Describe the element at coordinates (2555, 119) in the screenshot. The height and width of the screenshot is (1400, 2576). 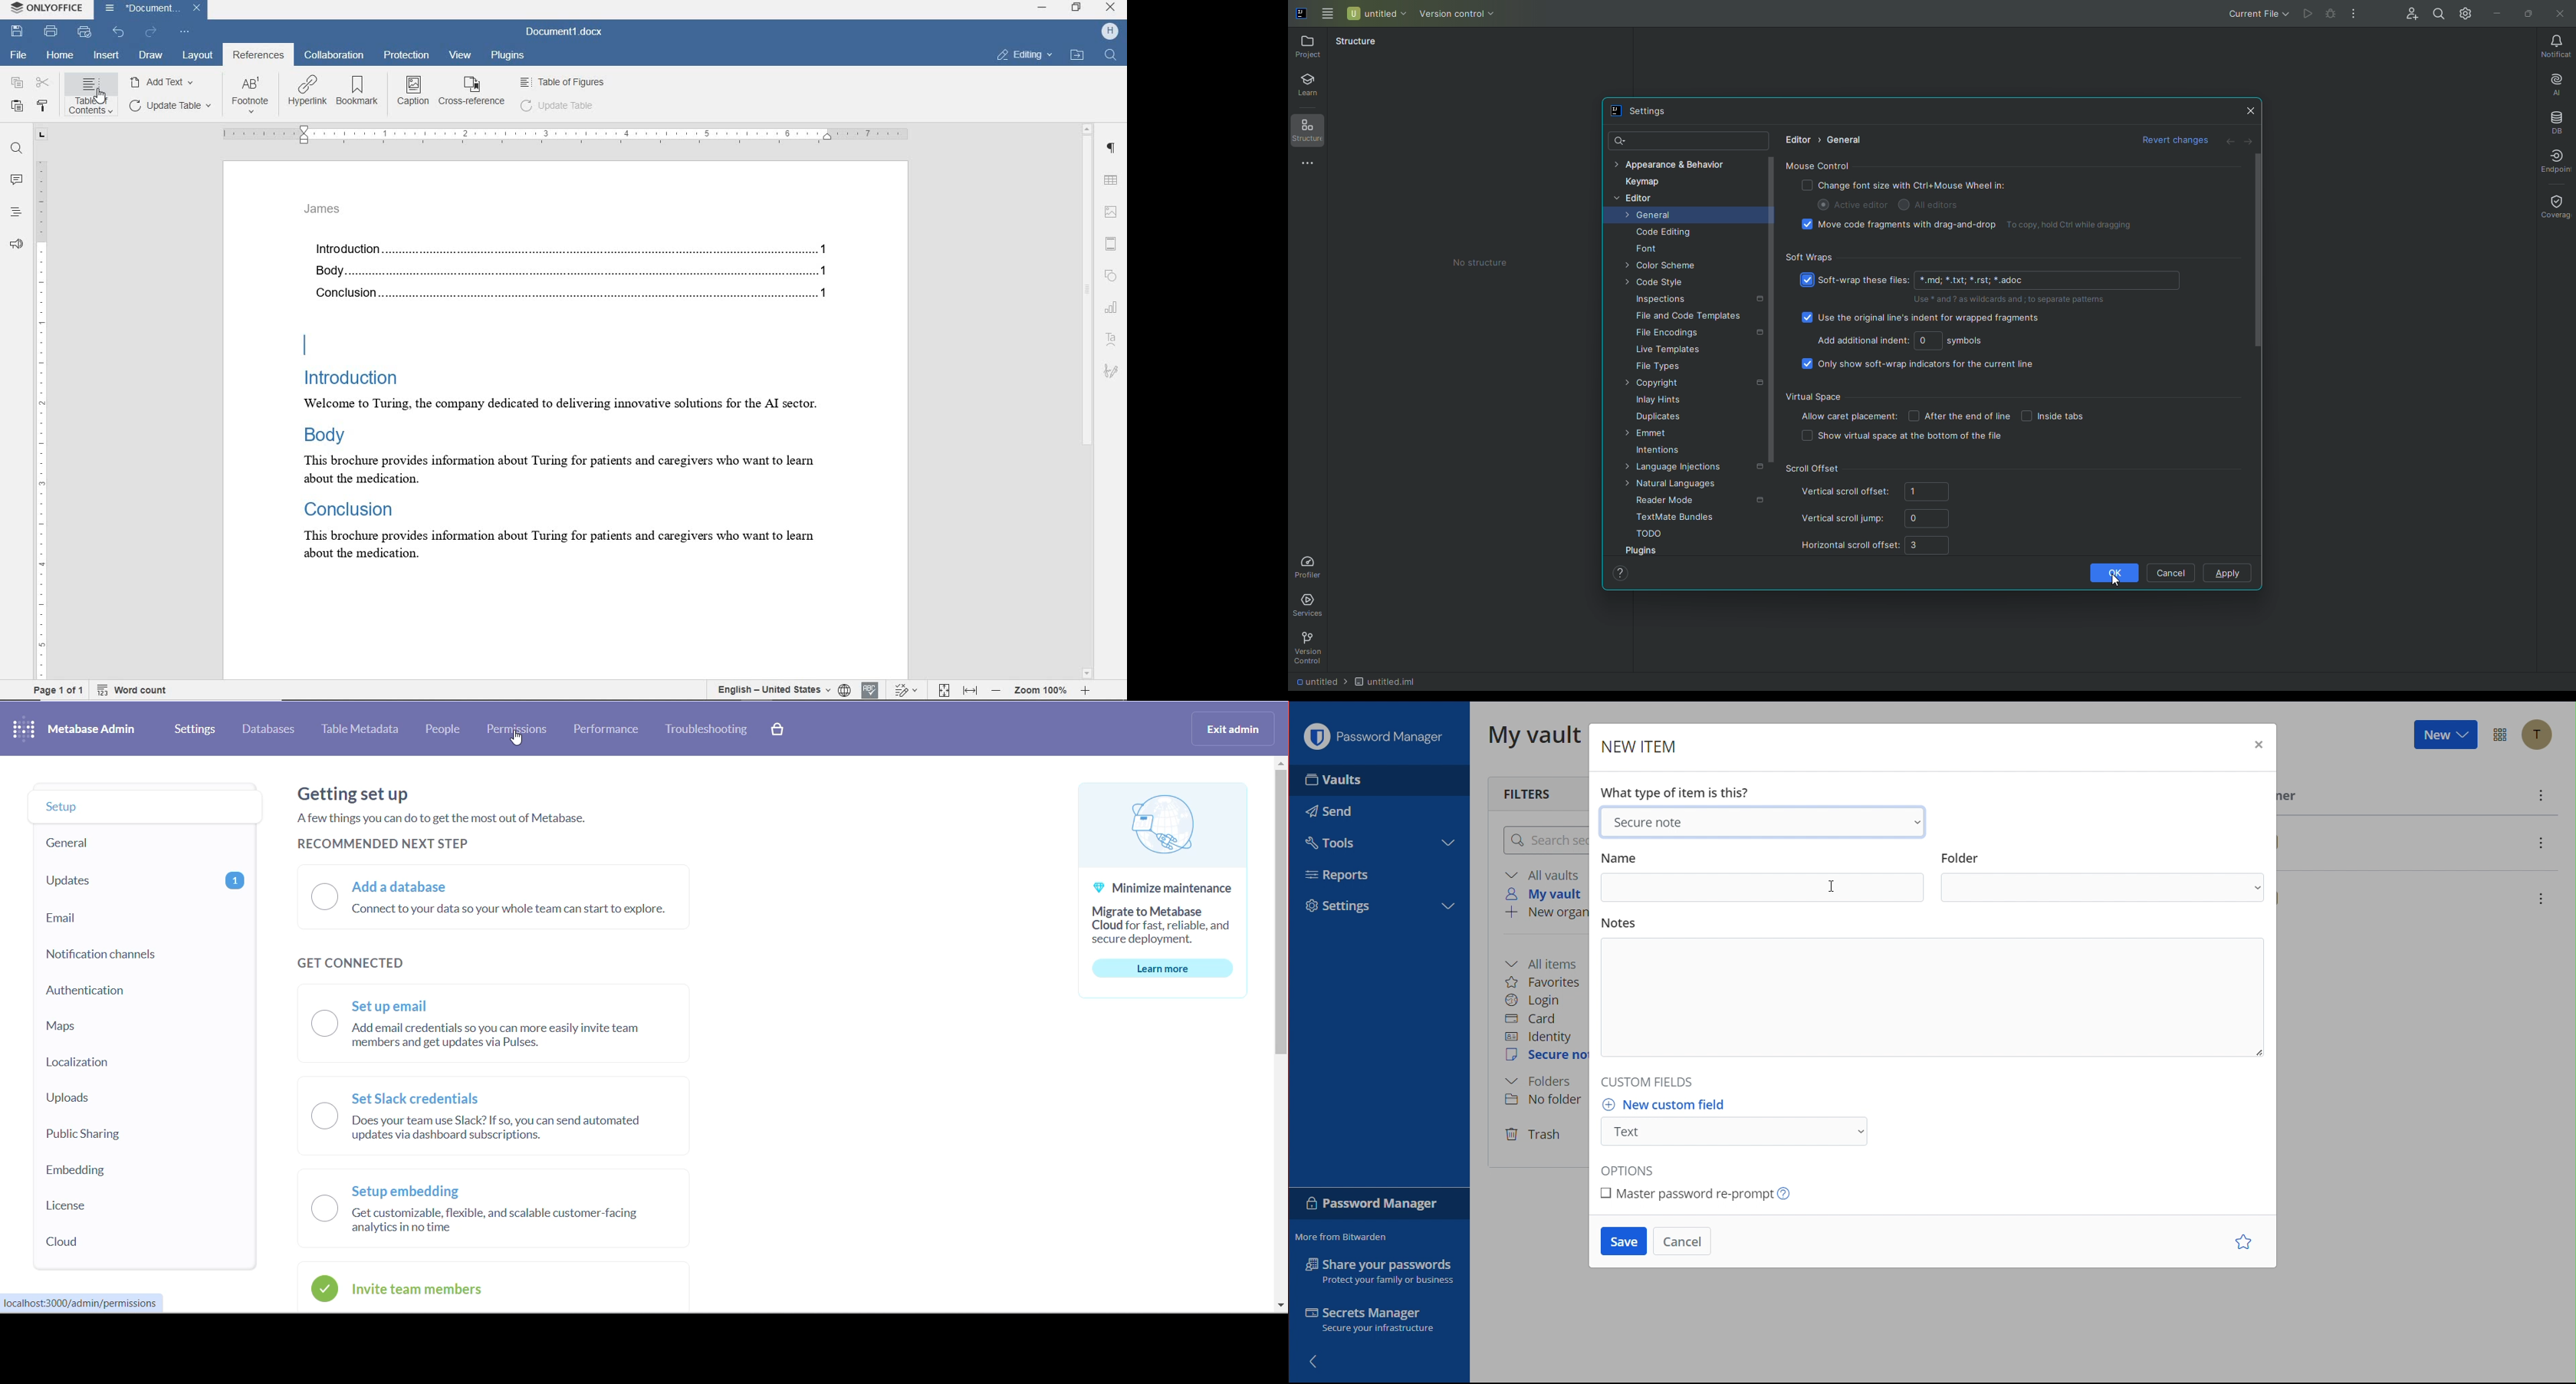
I see `Database` at that location.